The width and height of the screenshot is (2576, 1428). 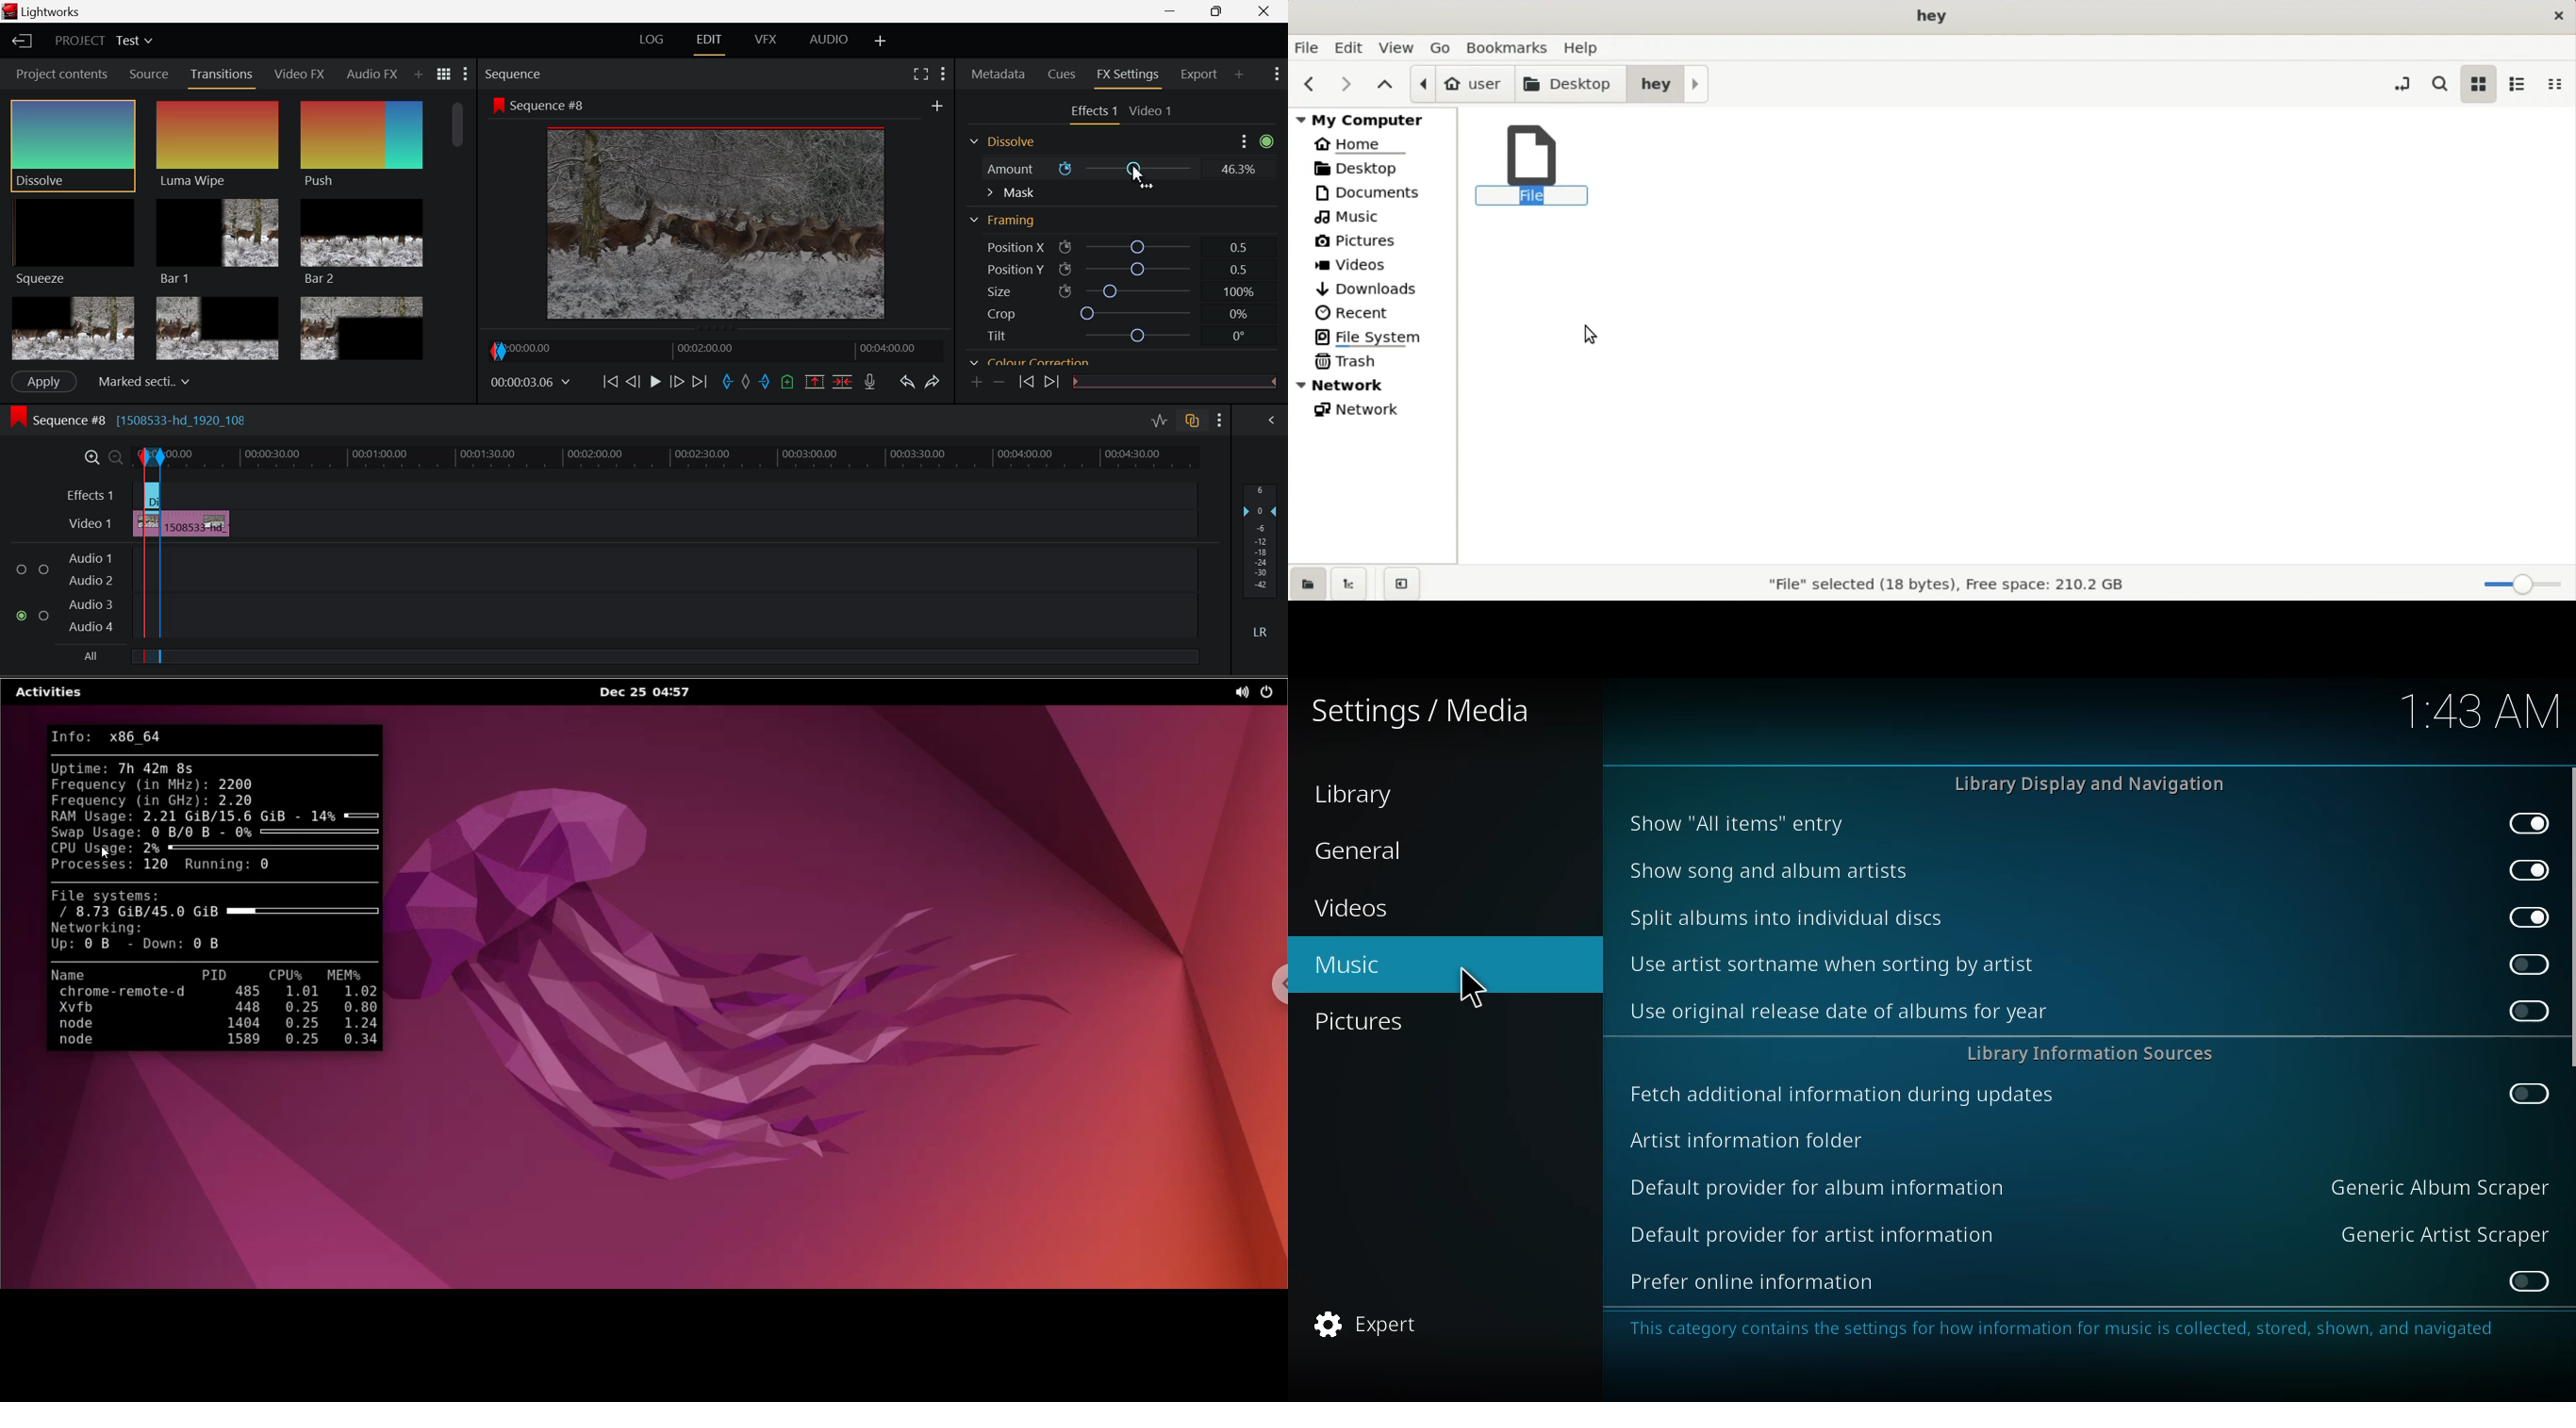 I want to click on search, so click(x=2443, y=83).